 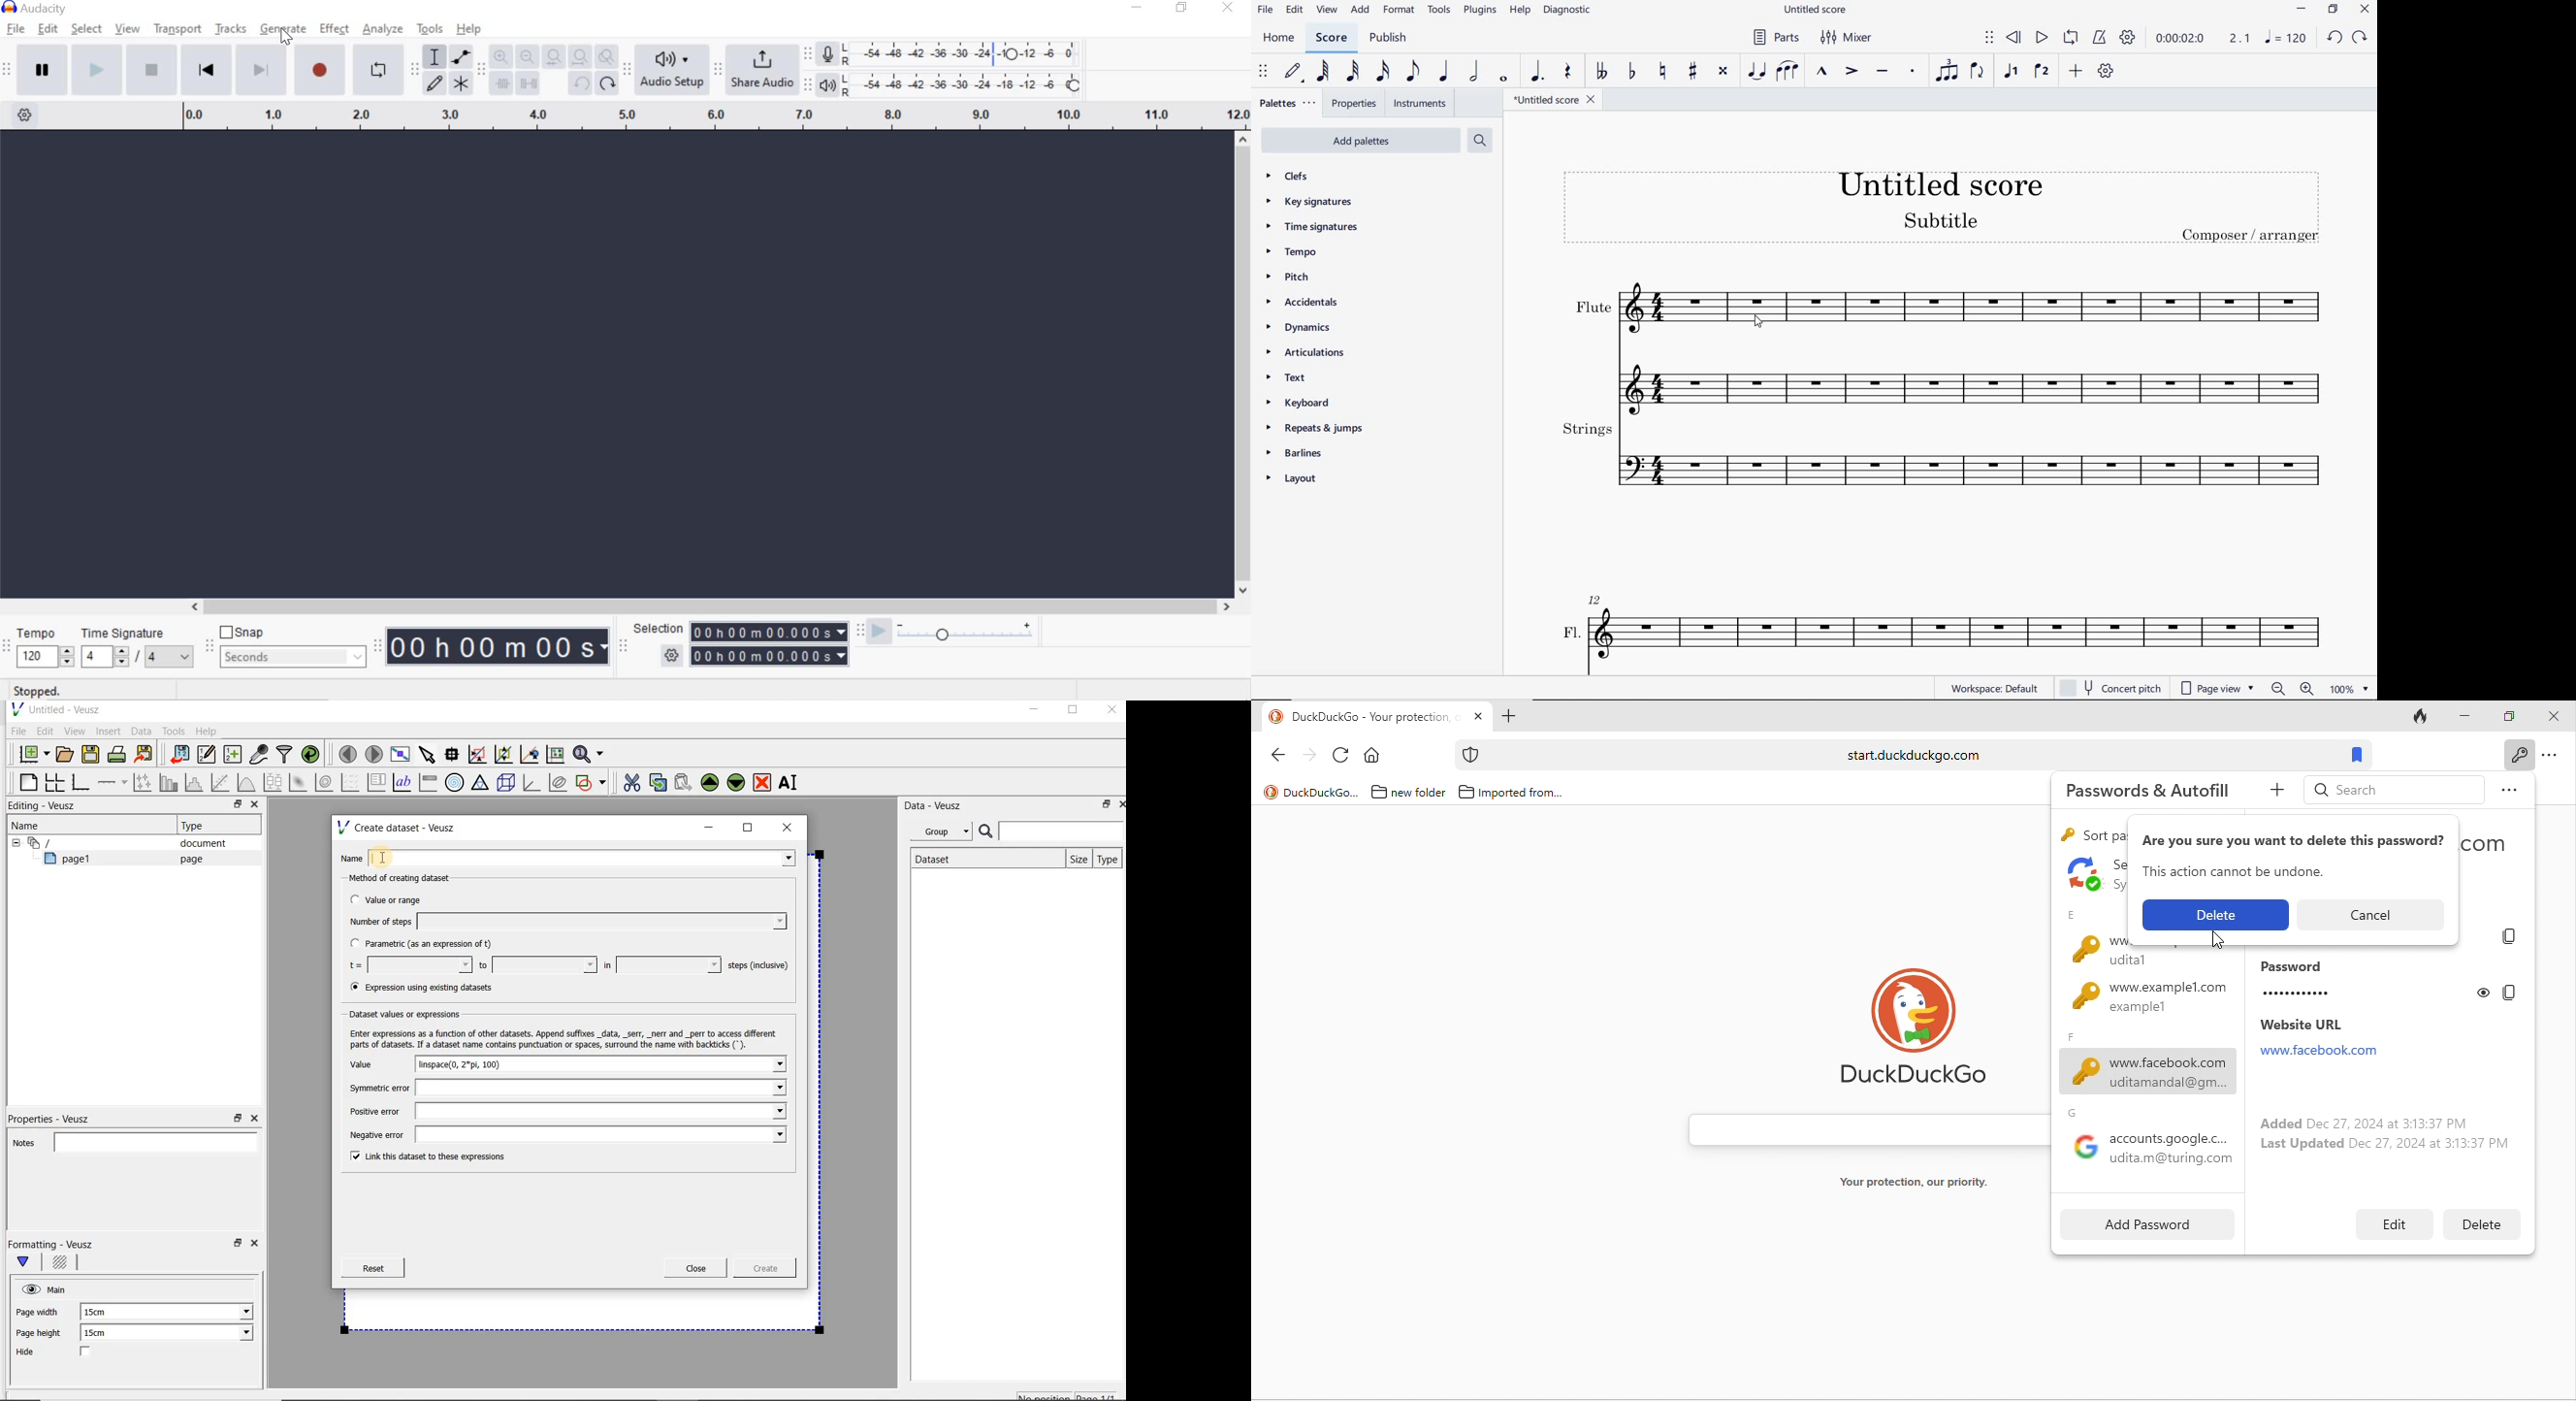 What do you see at coordinates (2220, 940) in the screenshot?
I see `cursor` at bounding box center [2220, 940].